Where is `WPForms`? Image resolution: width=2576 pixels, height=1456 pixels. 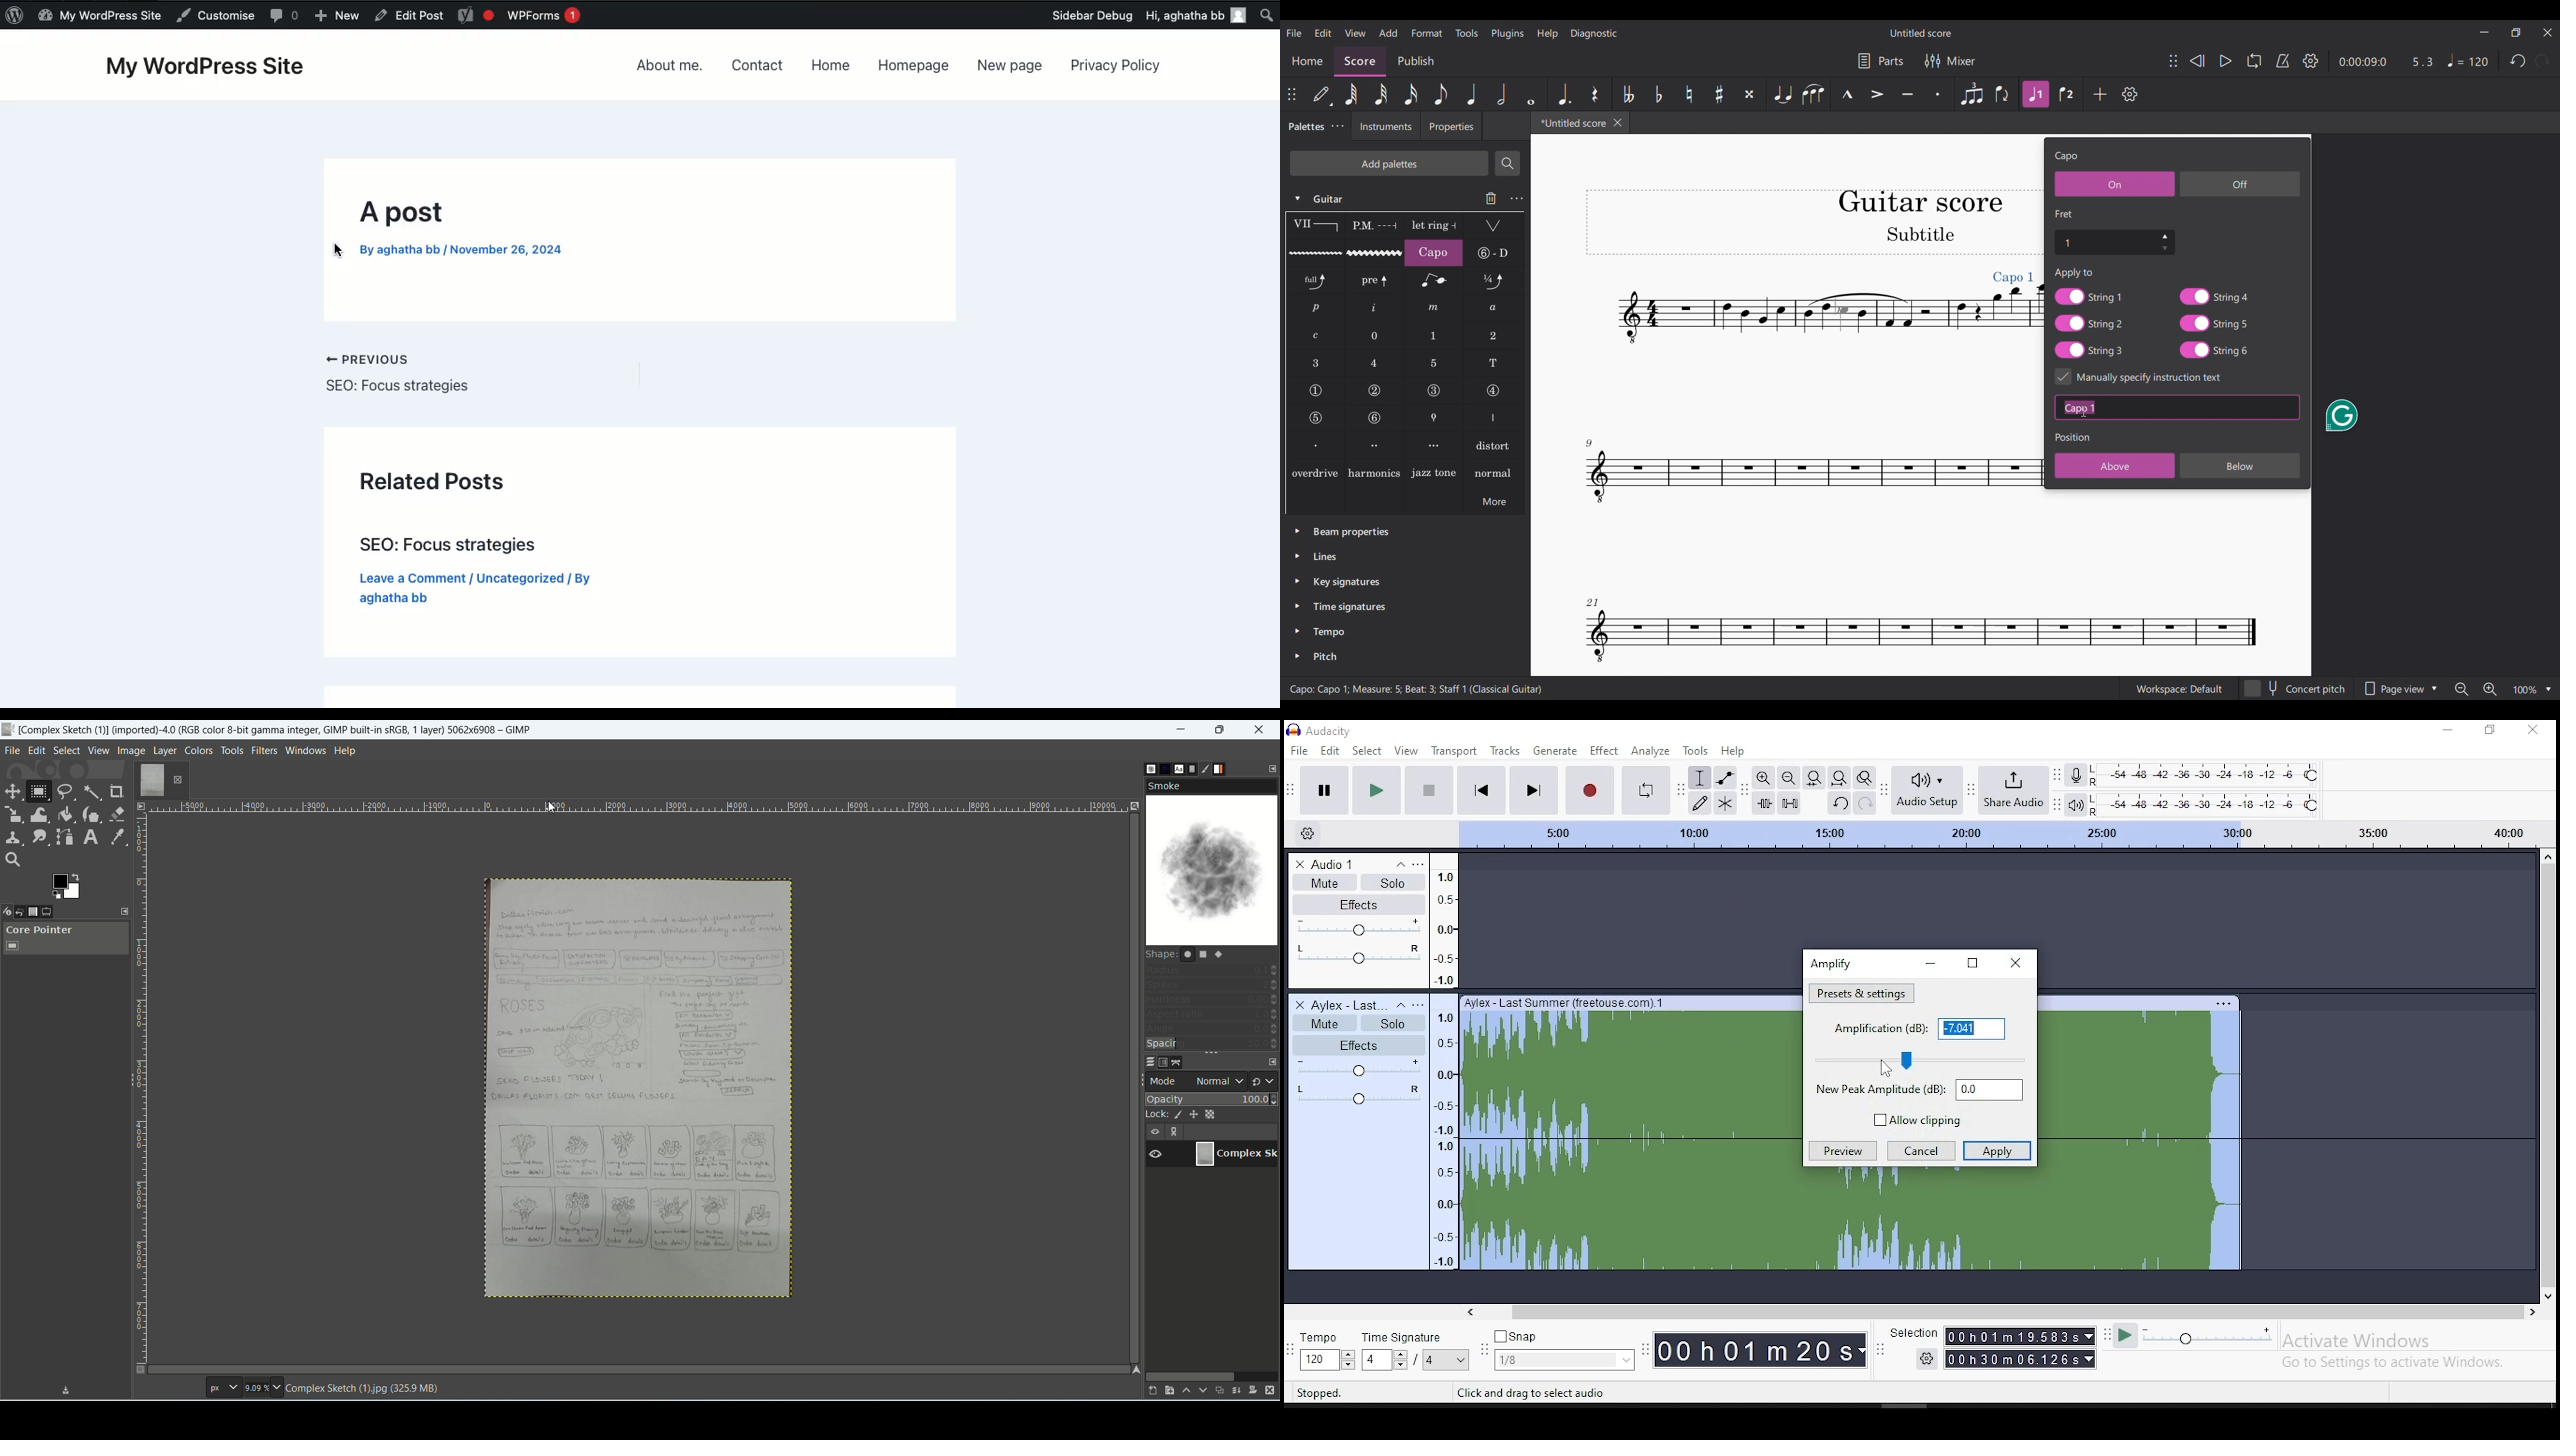 WPForms is located at coordinates (545, 17).